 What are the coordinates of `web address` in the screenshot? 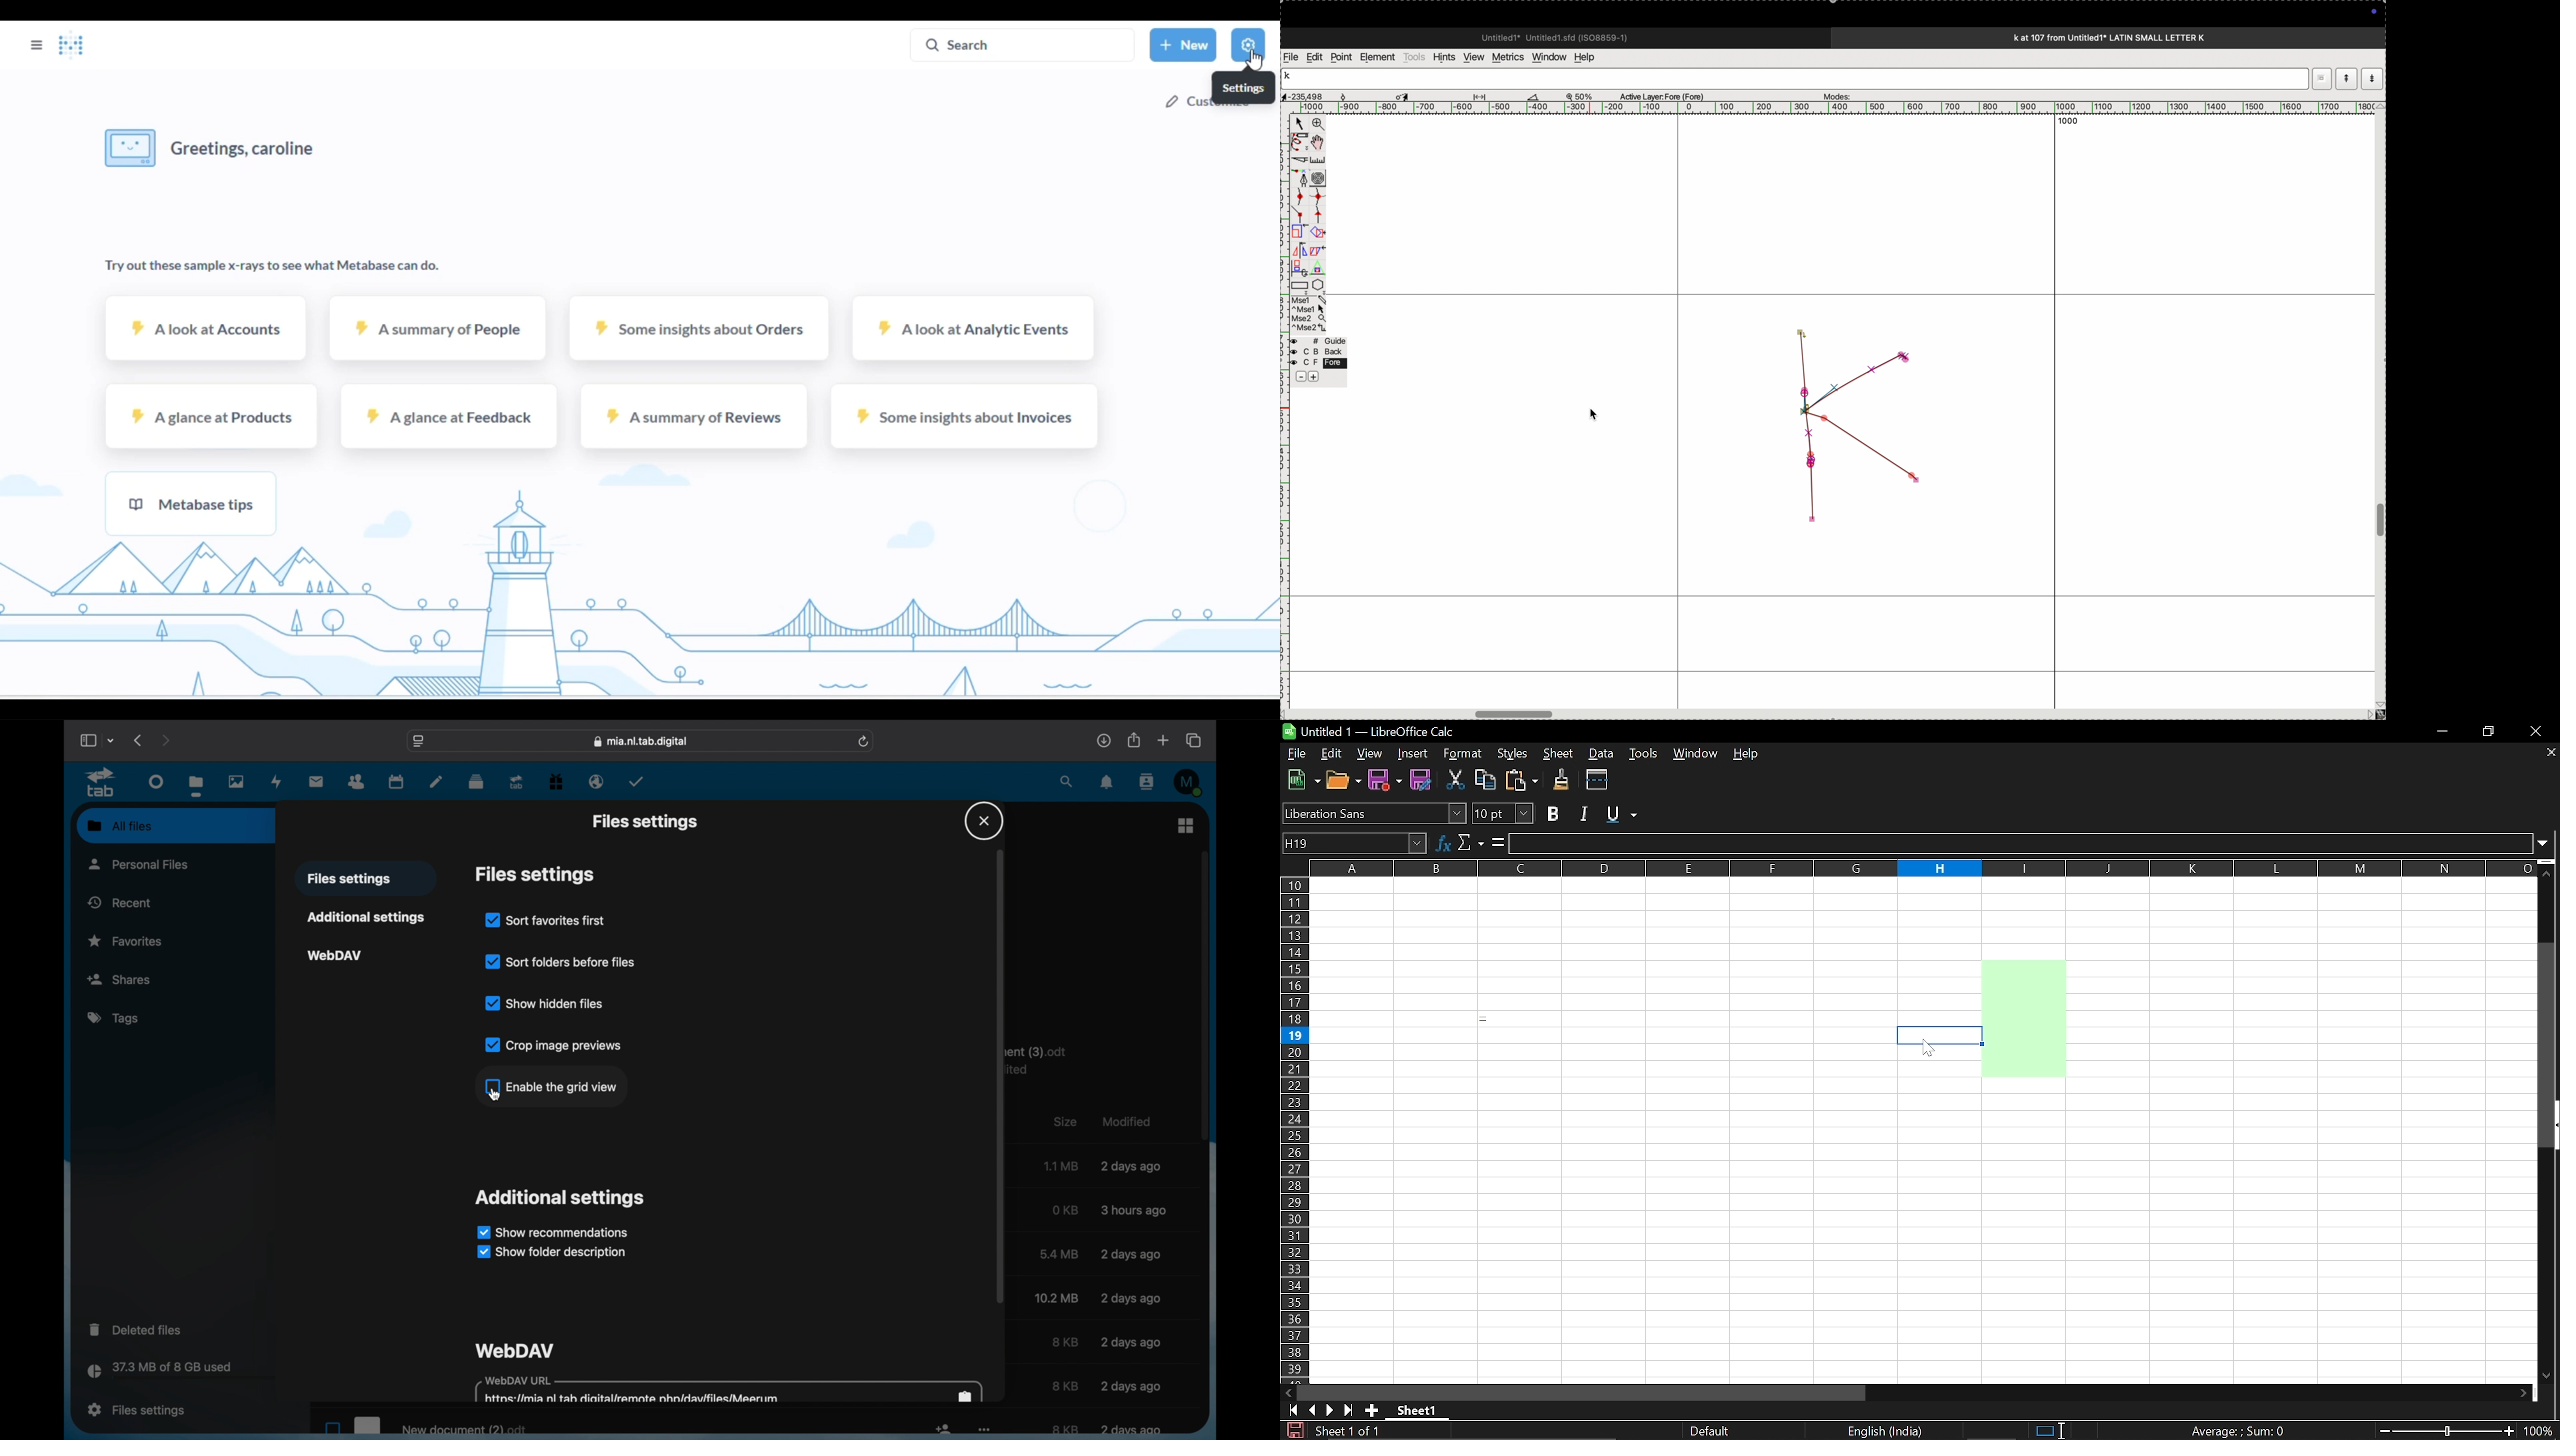 It's located at (641, 741).